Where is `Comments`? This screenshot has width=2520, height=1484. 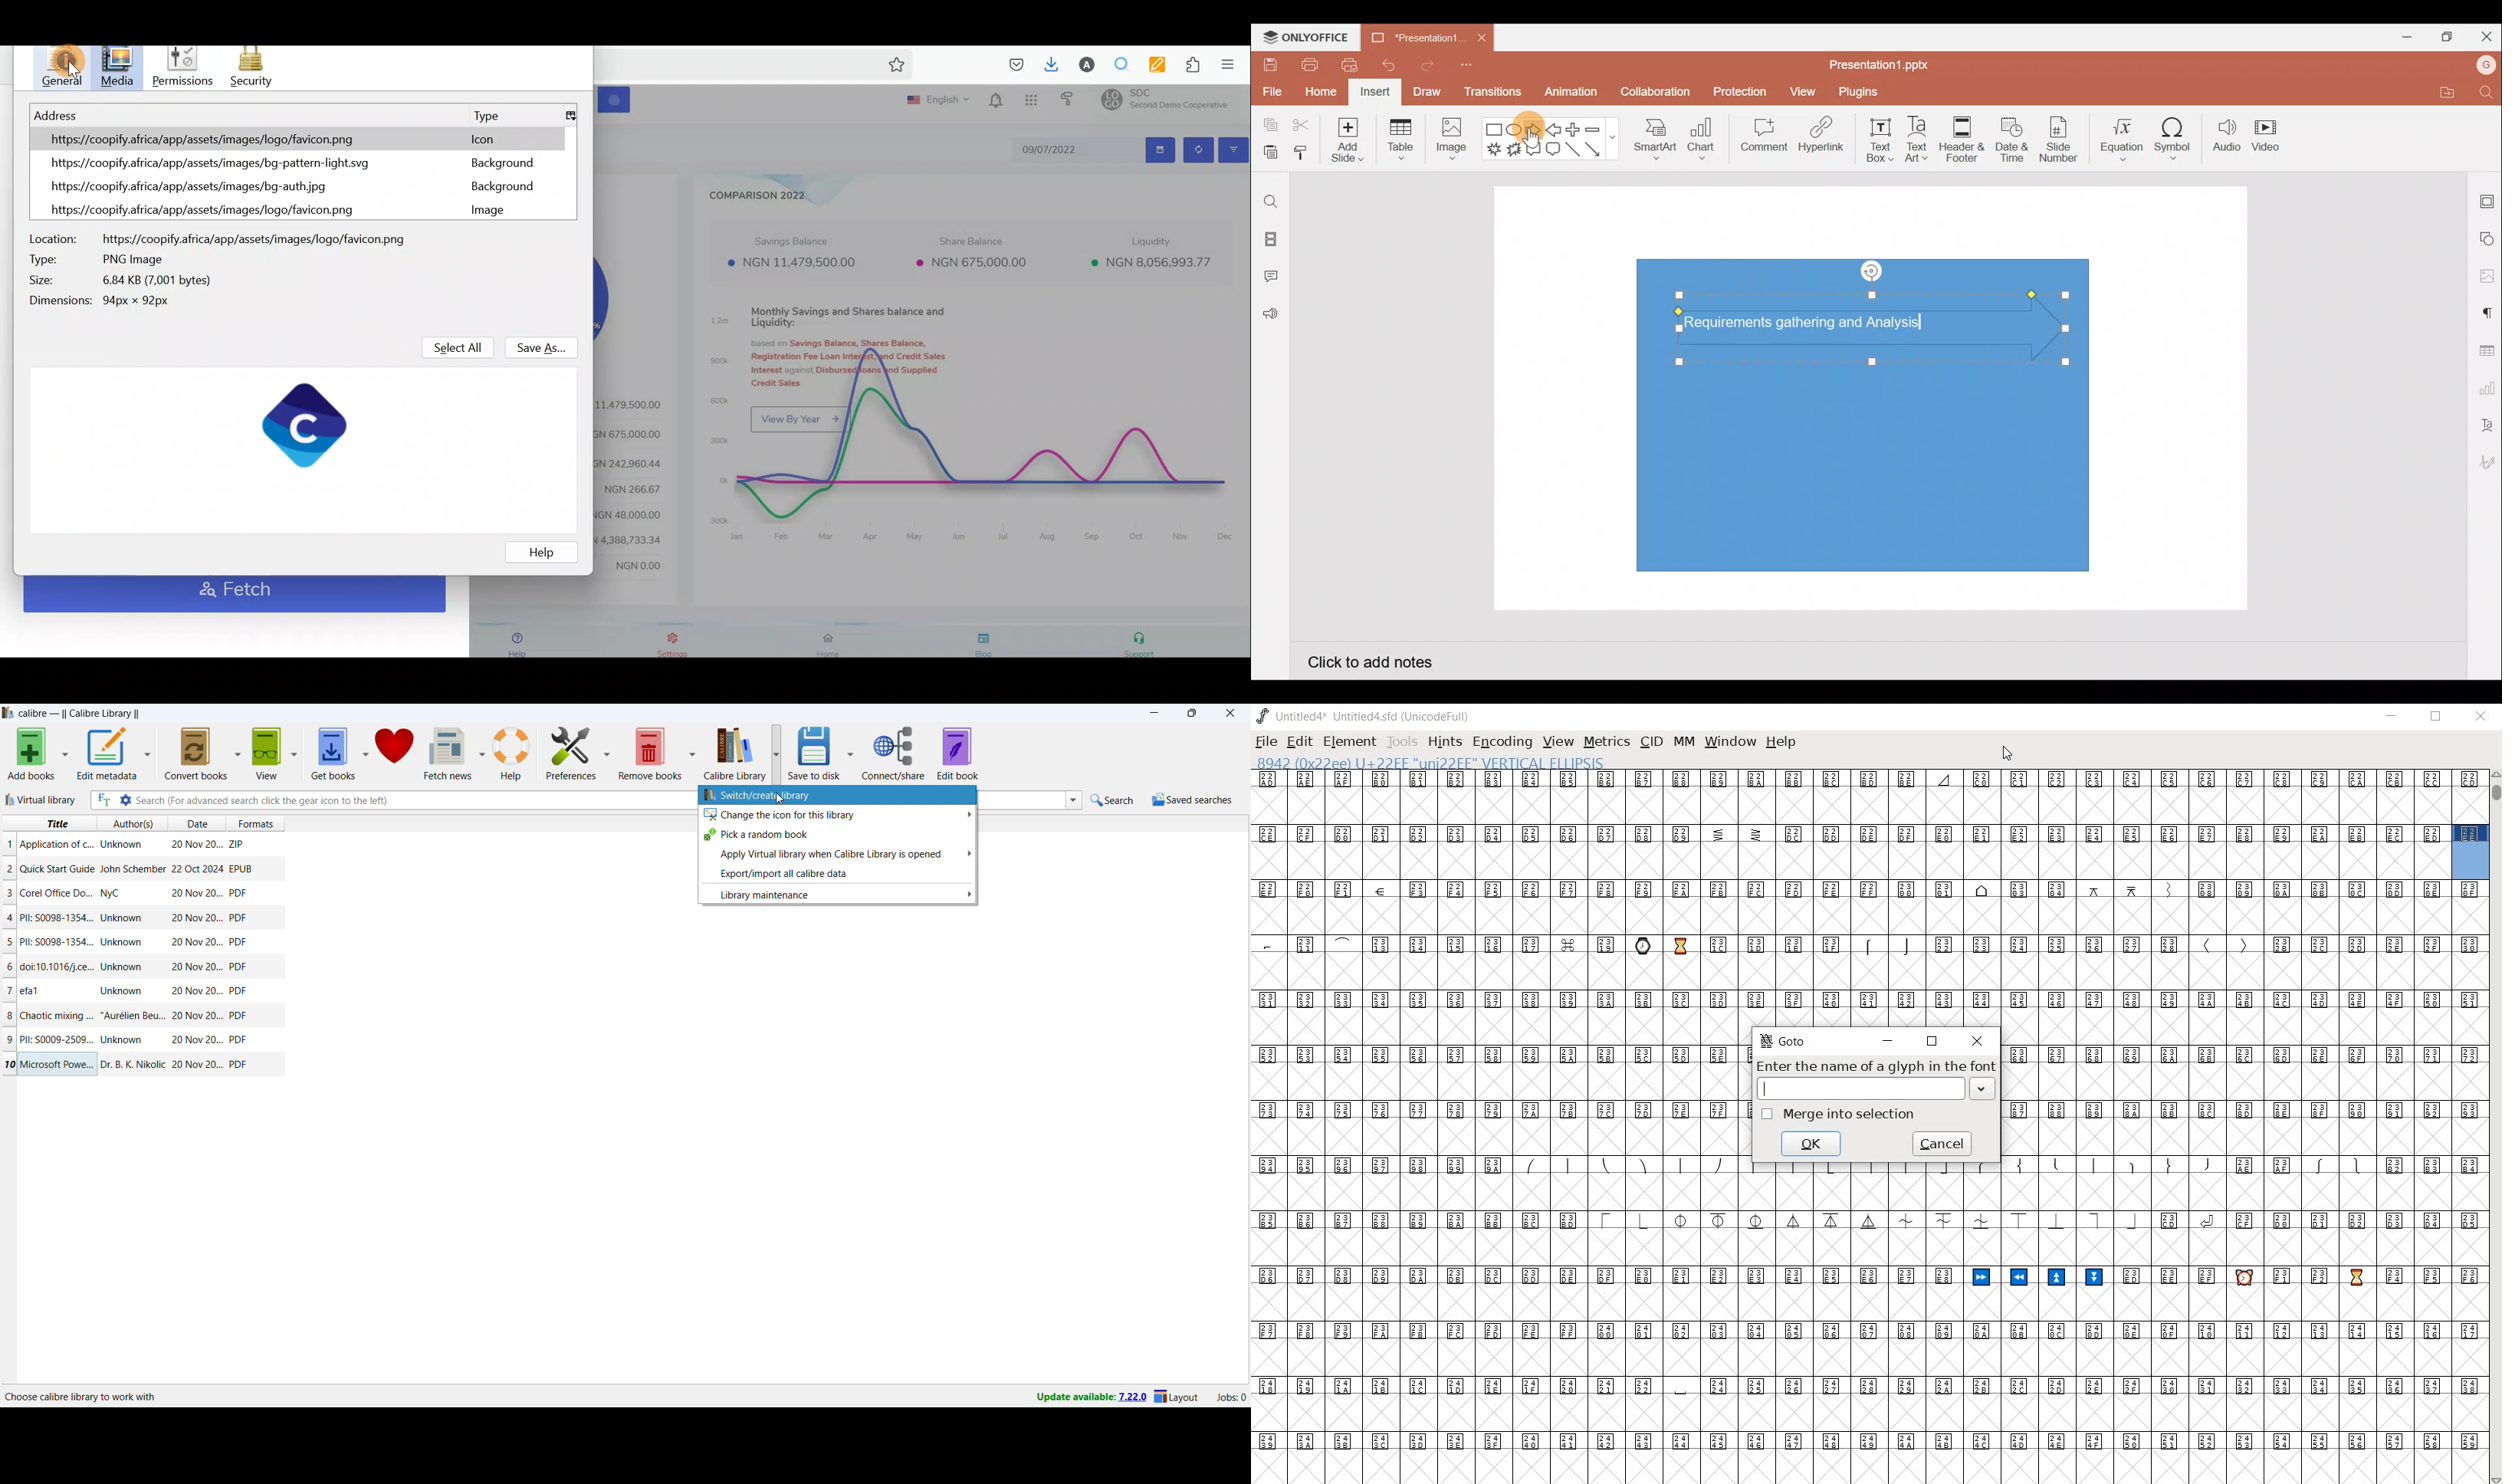 Comments is located at coordinates (1274, 278).